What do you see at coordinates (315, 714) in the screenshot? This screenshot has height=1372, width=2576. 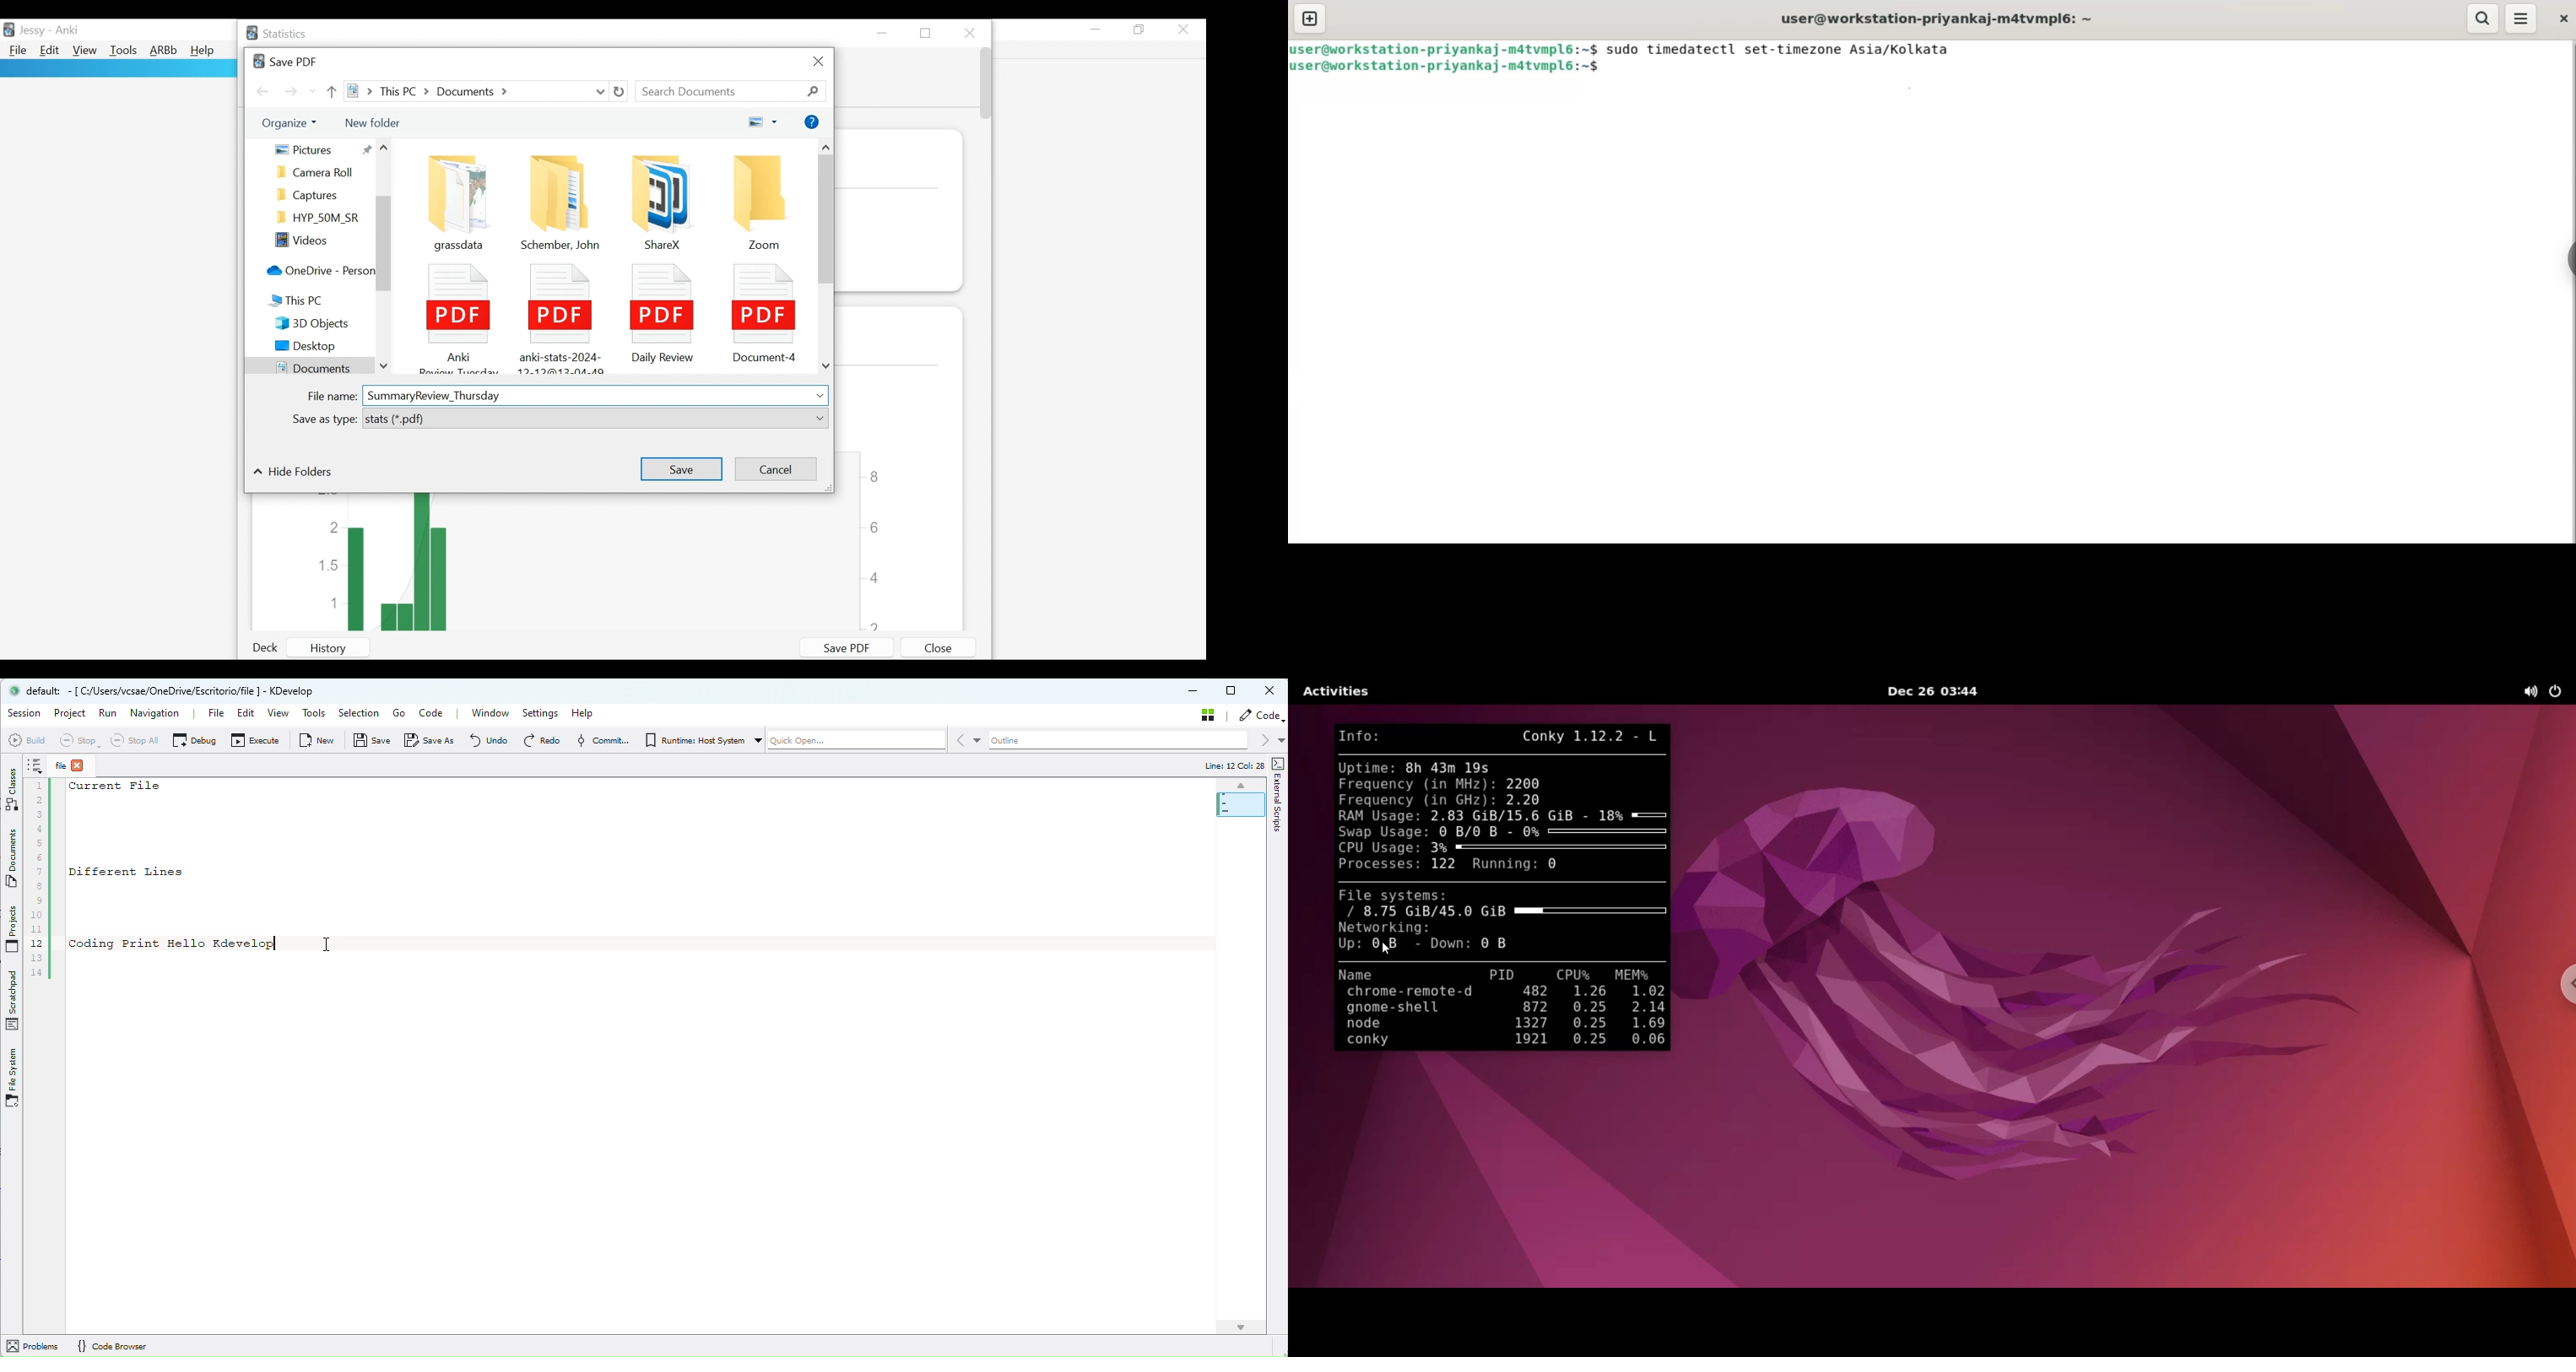 I see `Tools` at bounding box center [315, 714].